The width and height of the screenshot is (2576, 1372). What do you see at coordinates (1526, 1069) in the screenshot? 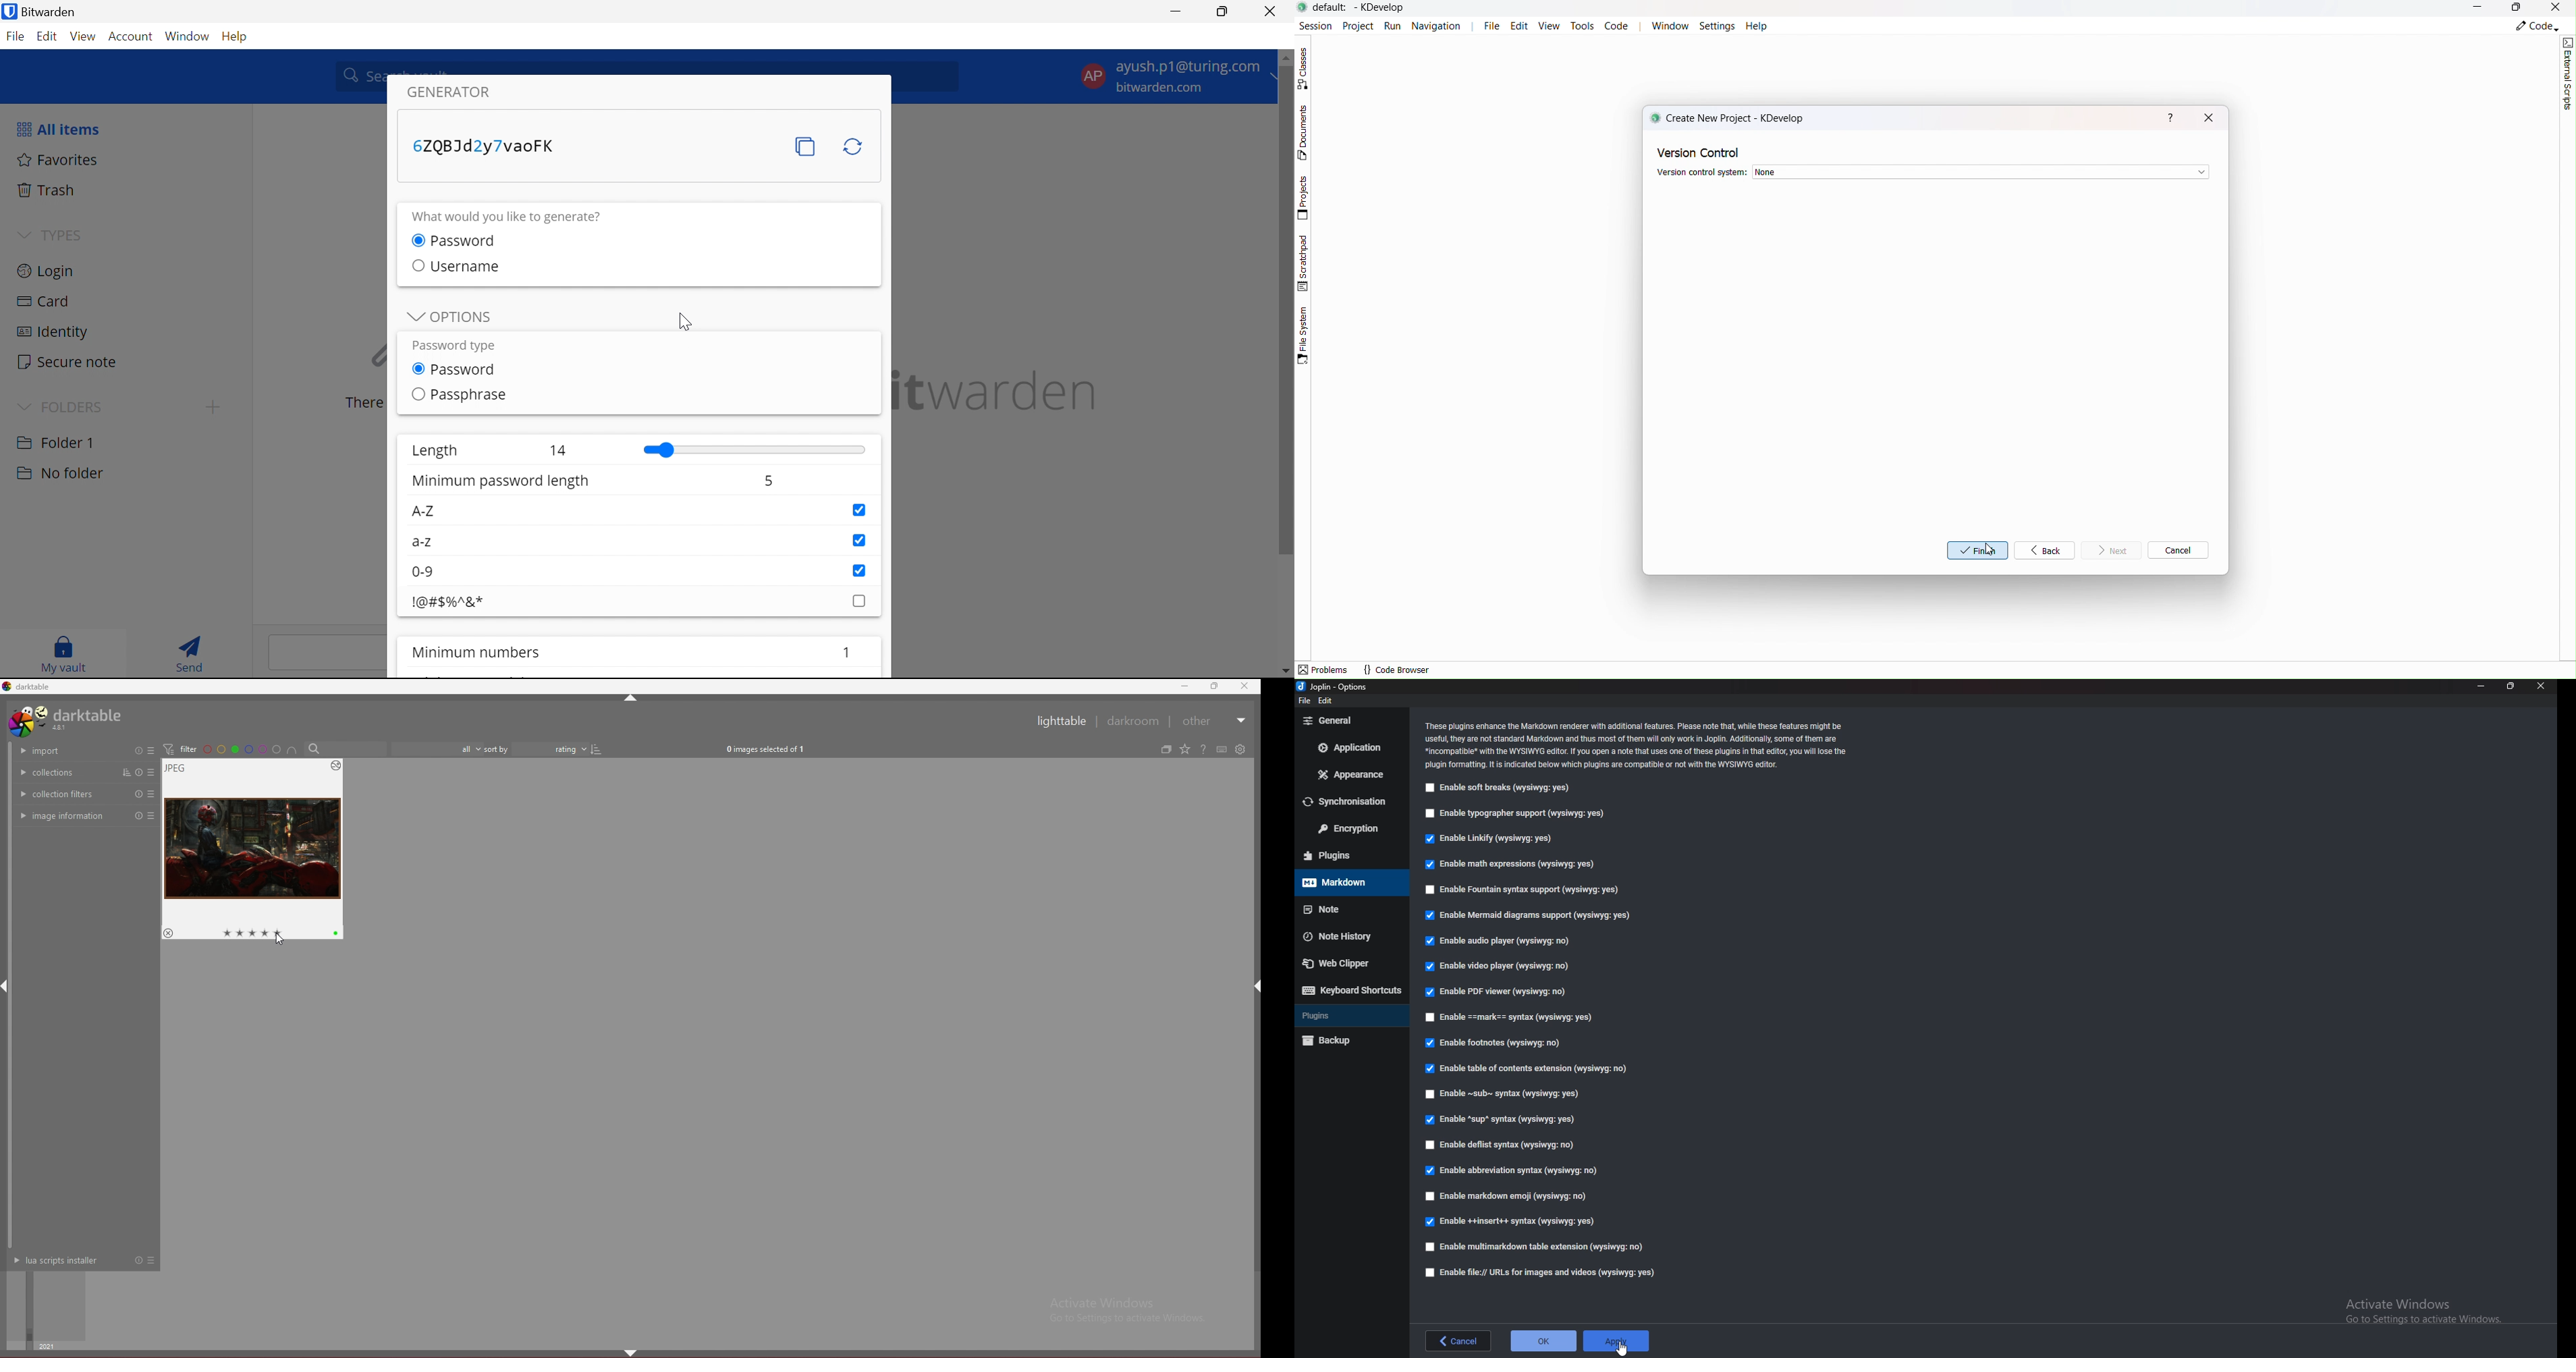
I see `enable table of contents extensions` at bounding box center [1526, 1069].